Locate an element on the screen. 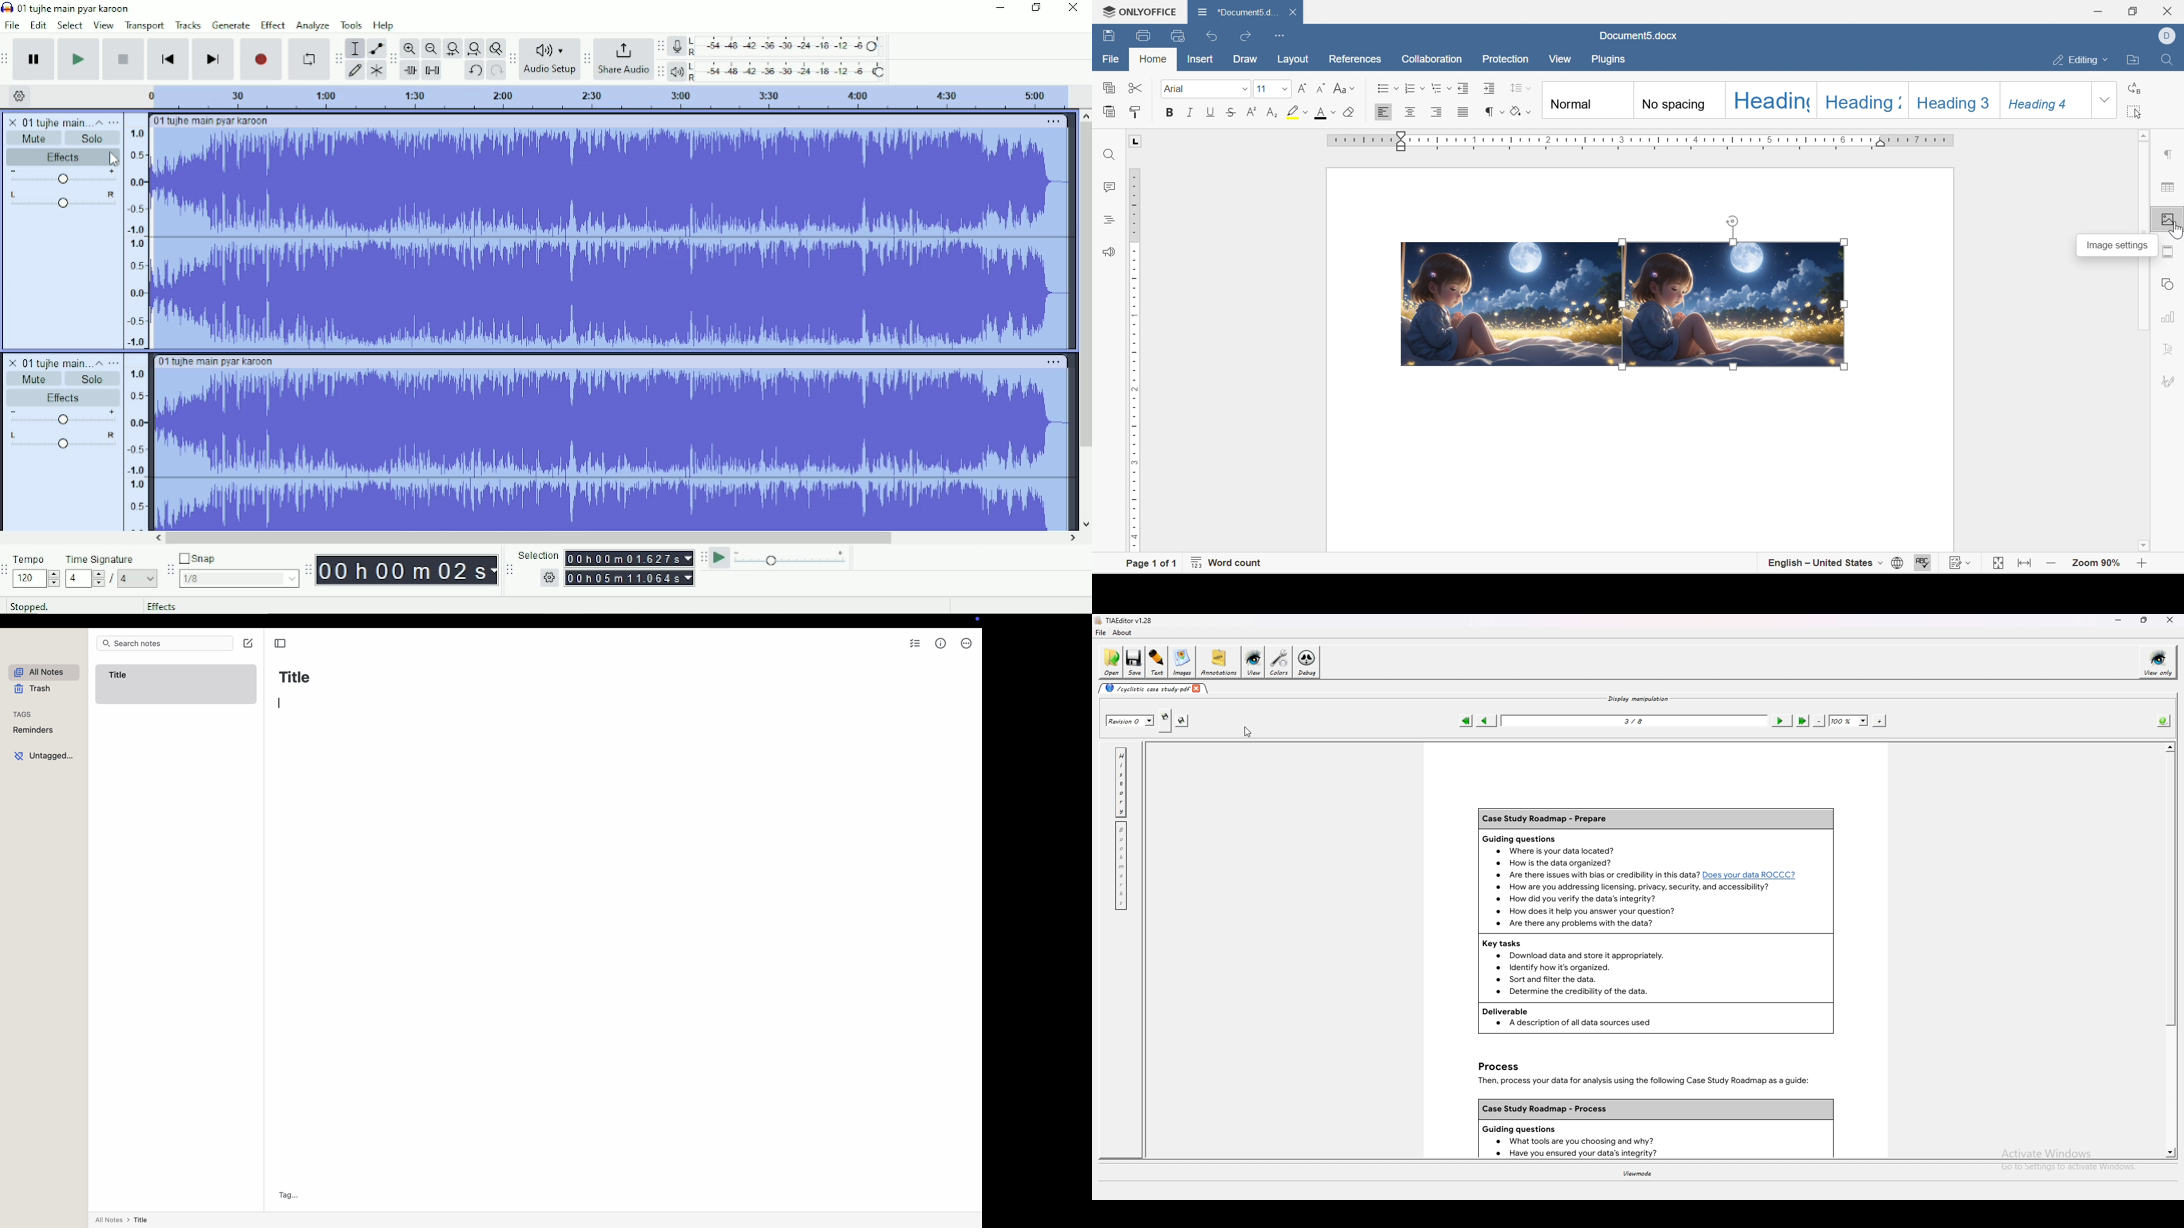  Transport is located at coordinates (145, 26).